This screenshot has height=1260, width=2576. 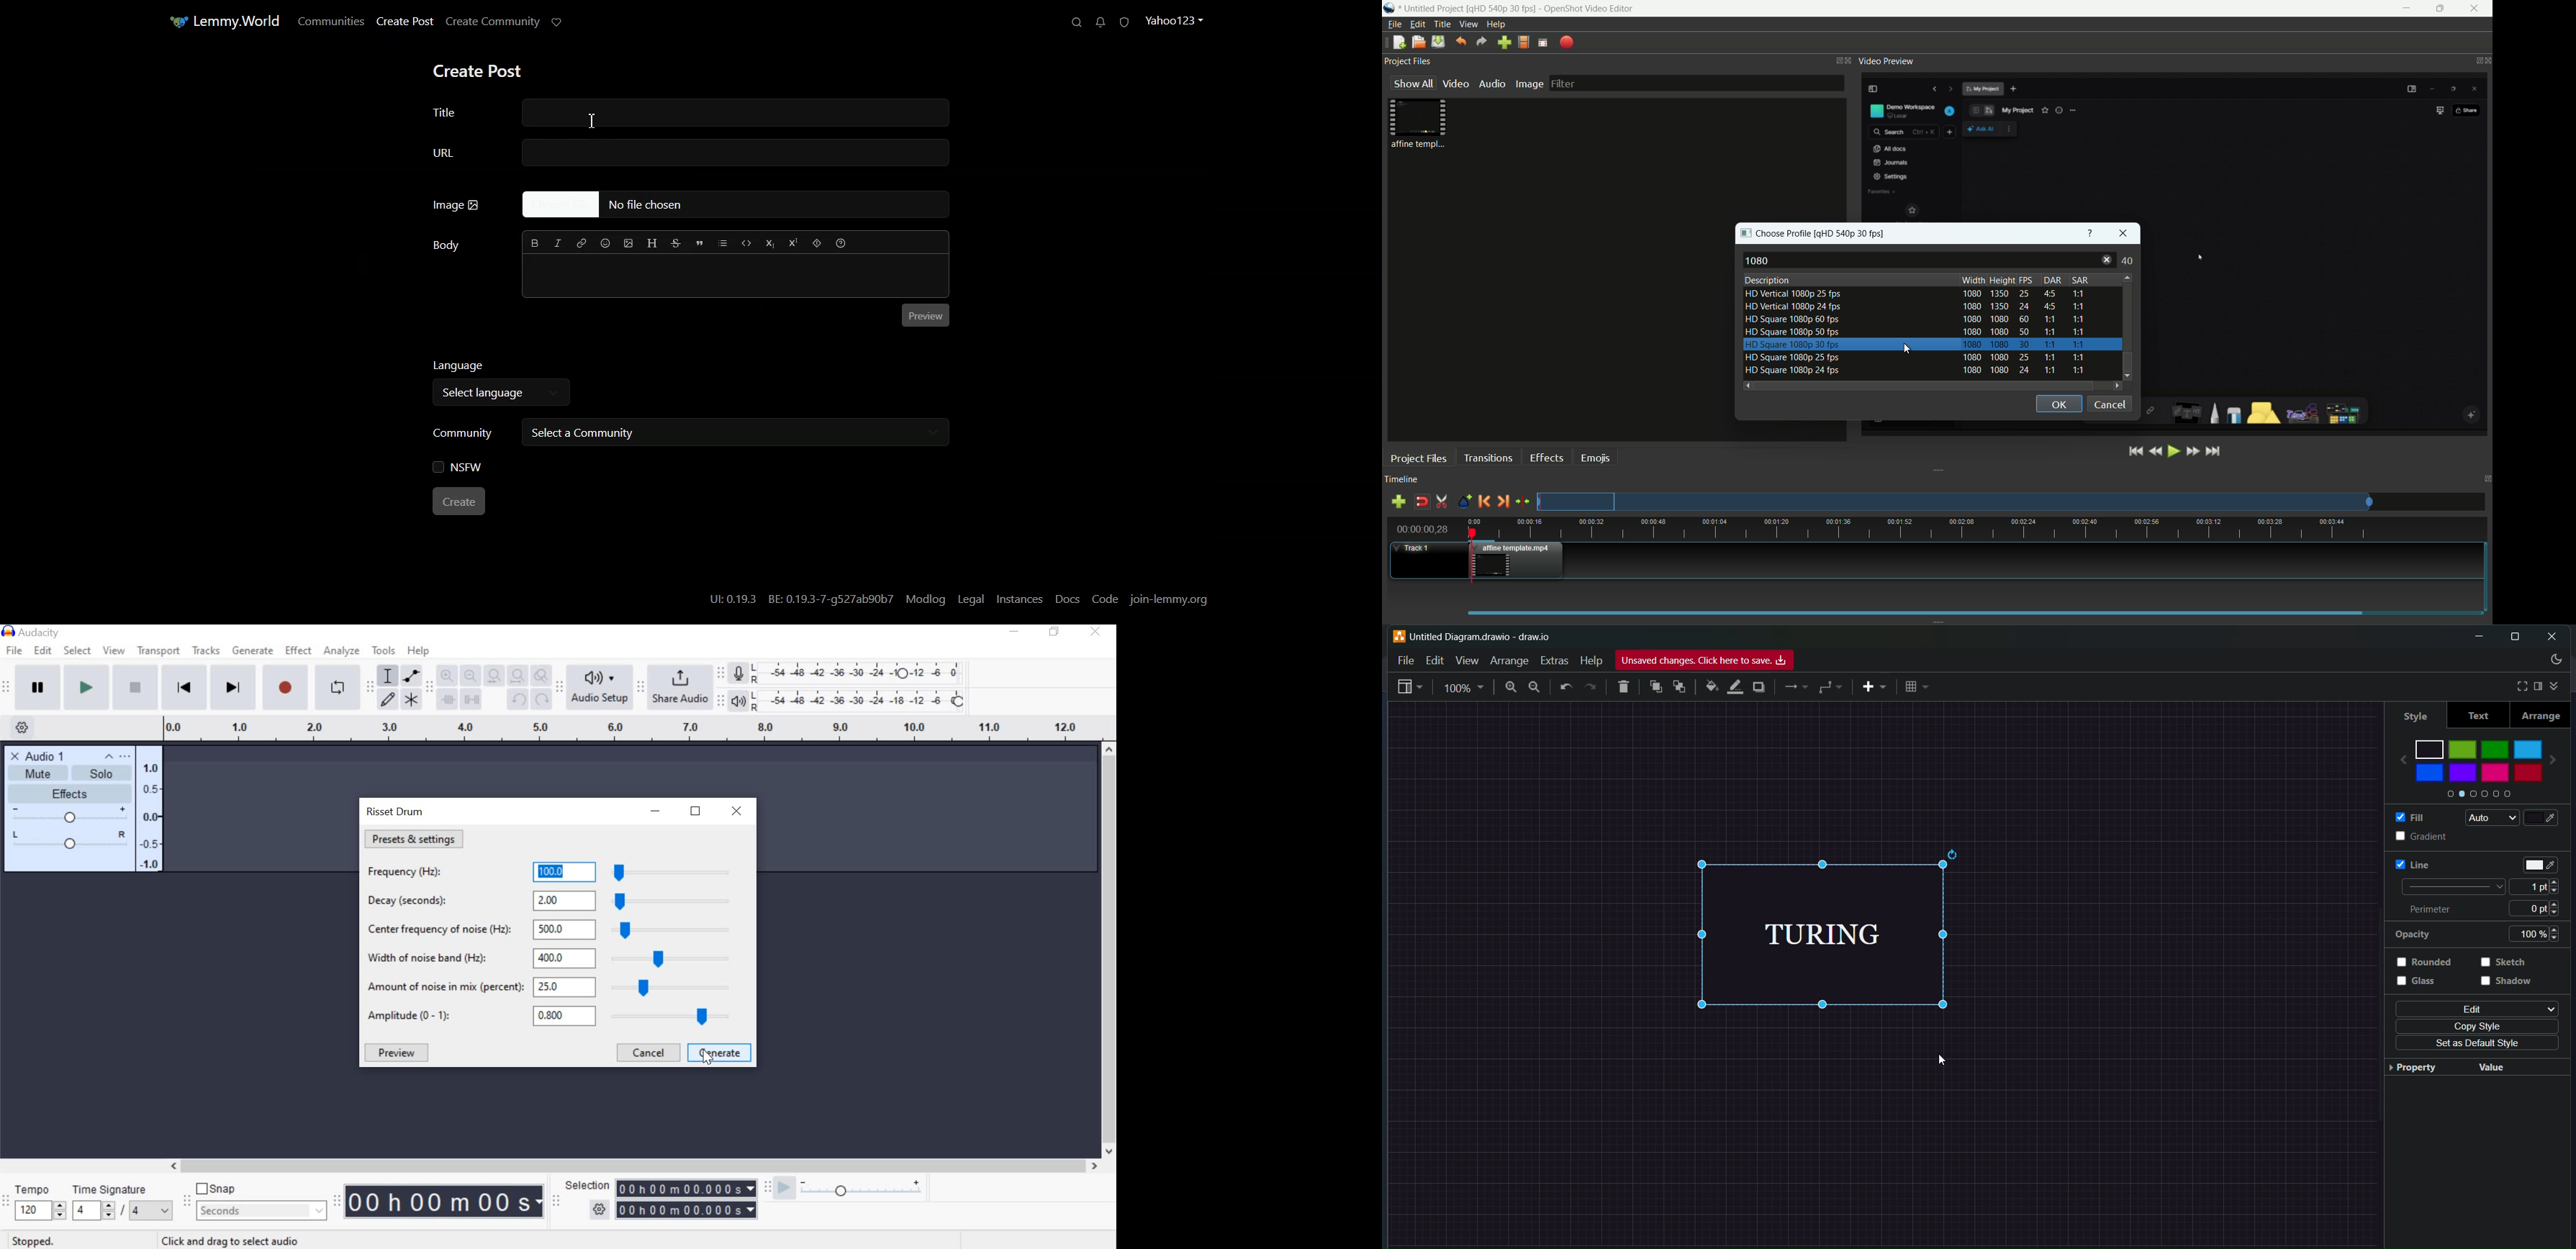 I want to click on fill color, so click(x=2549, y=818).